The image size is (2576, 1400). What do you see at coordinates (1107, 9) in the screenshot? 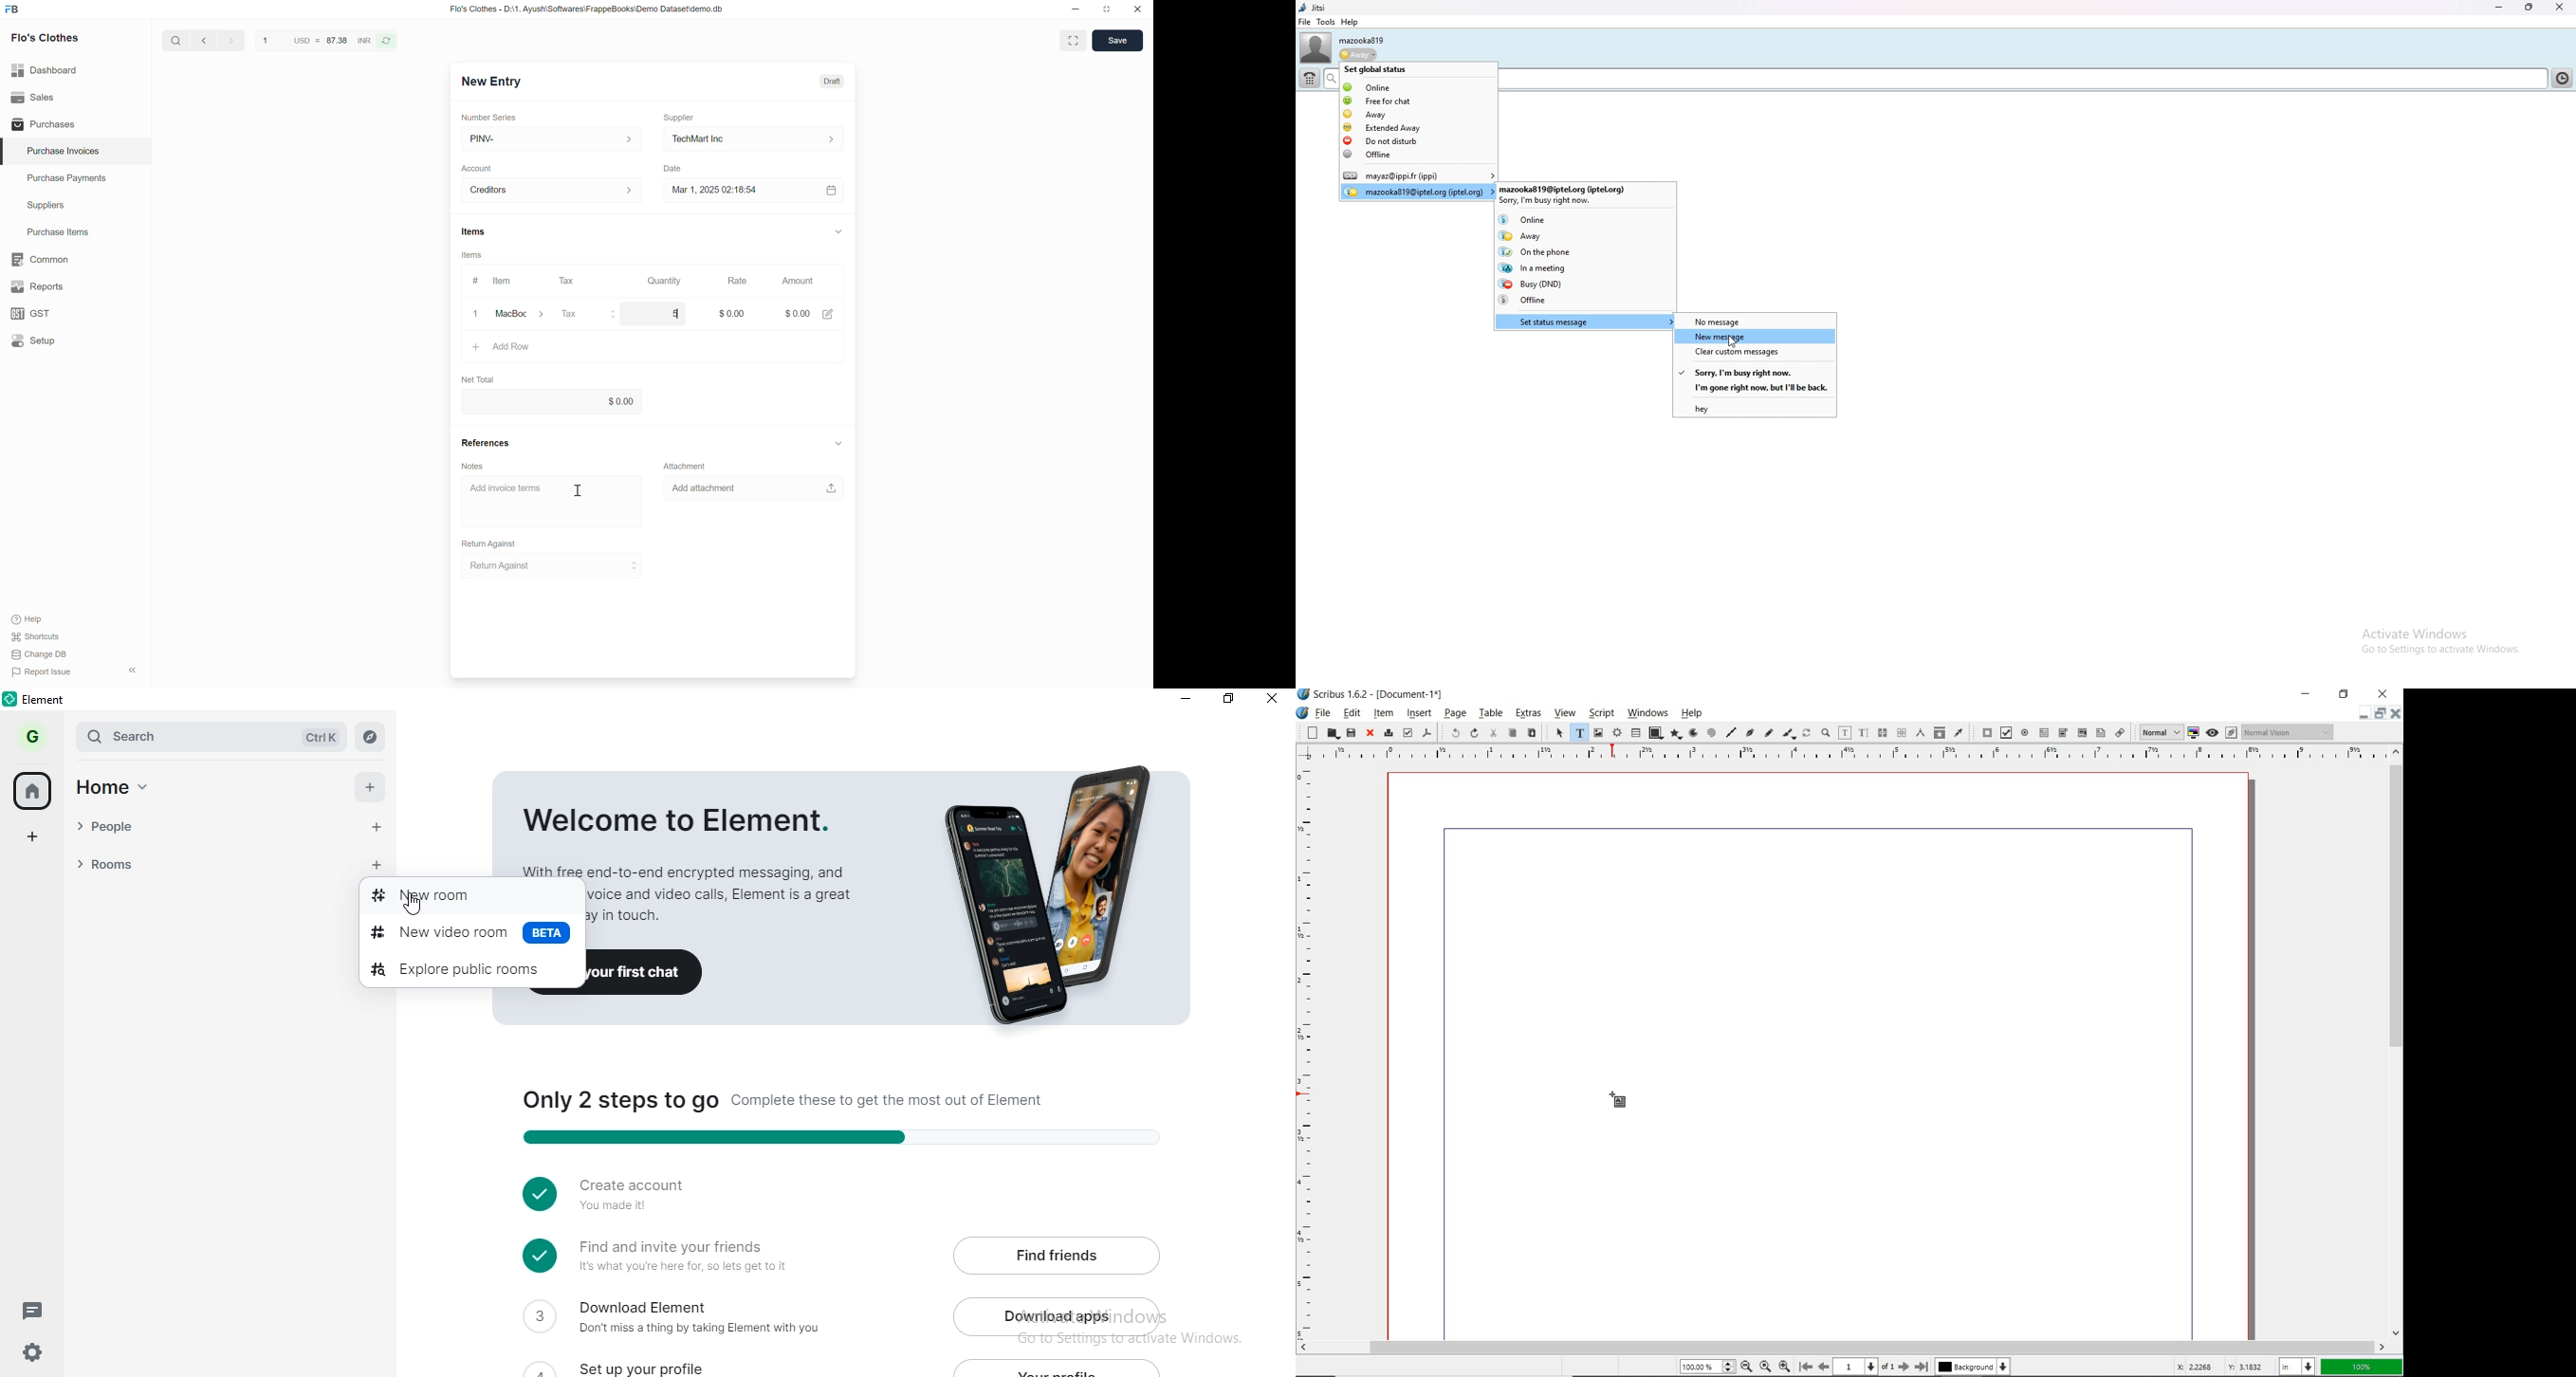
I see `Change dimension` at bounding box center [1107, 9].